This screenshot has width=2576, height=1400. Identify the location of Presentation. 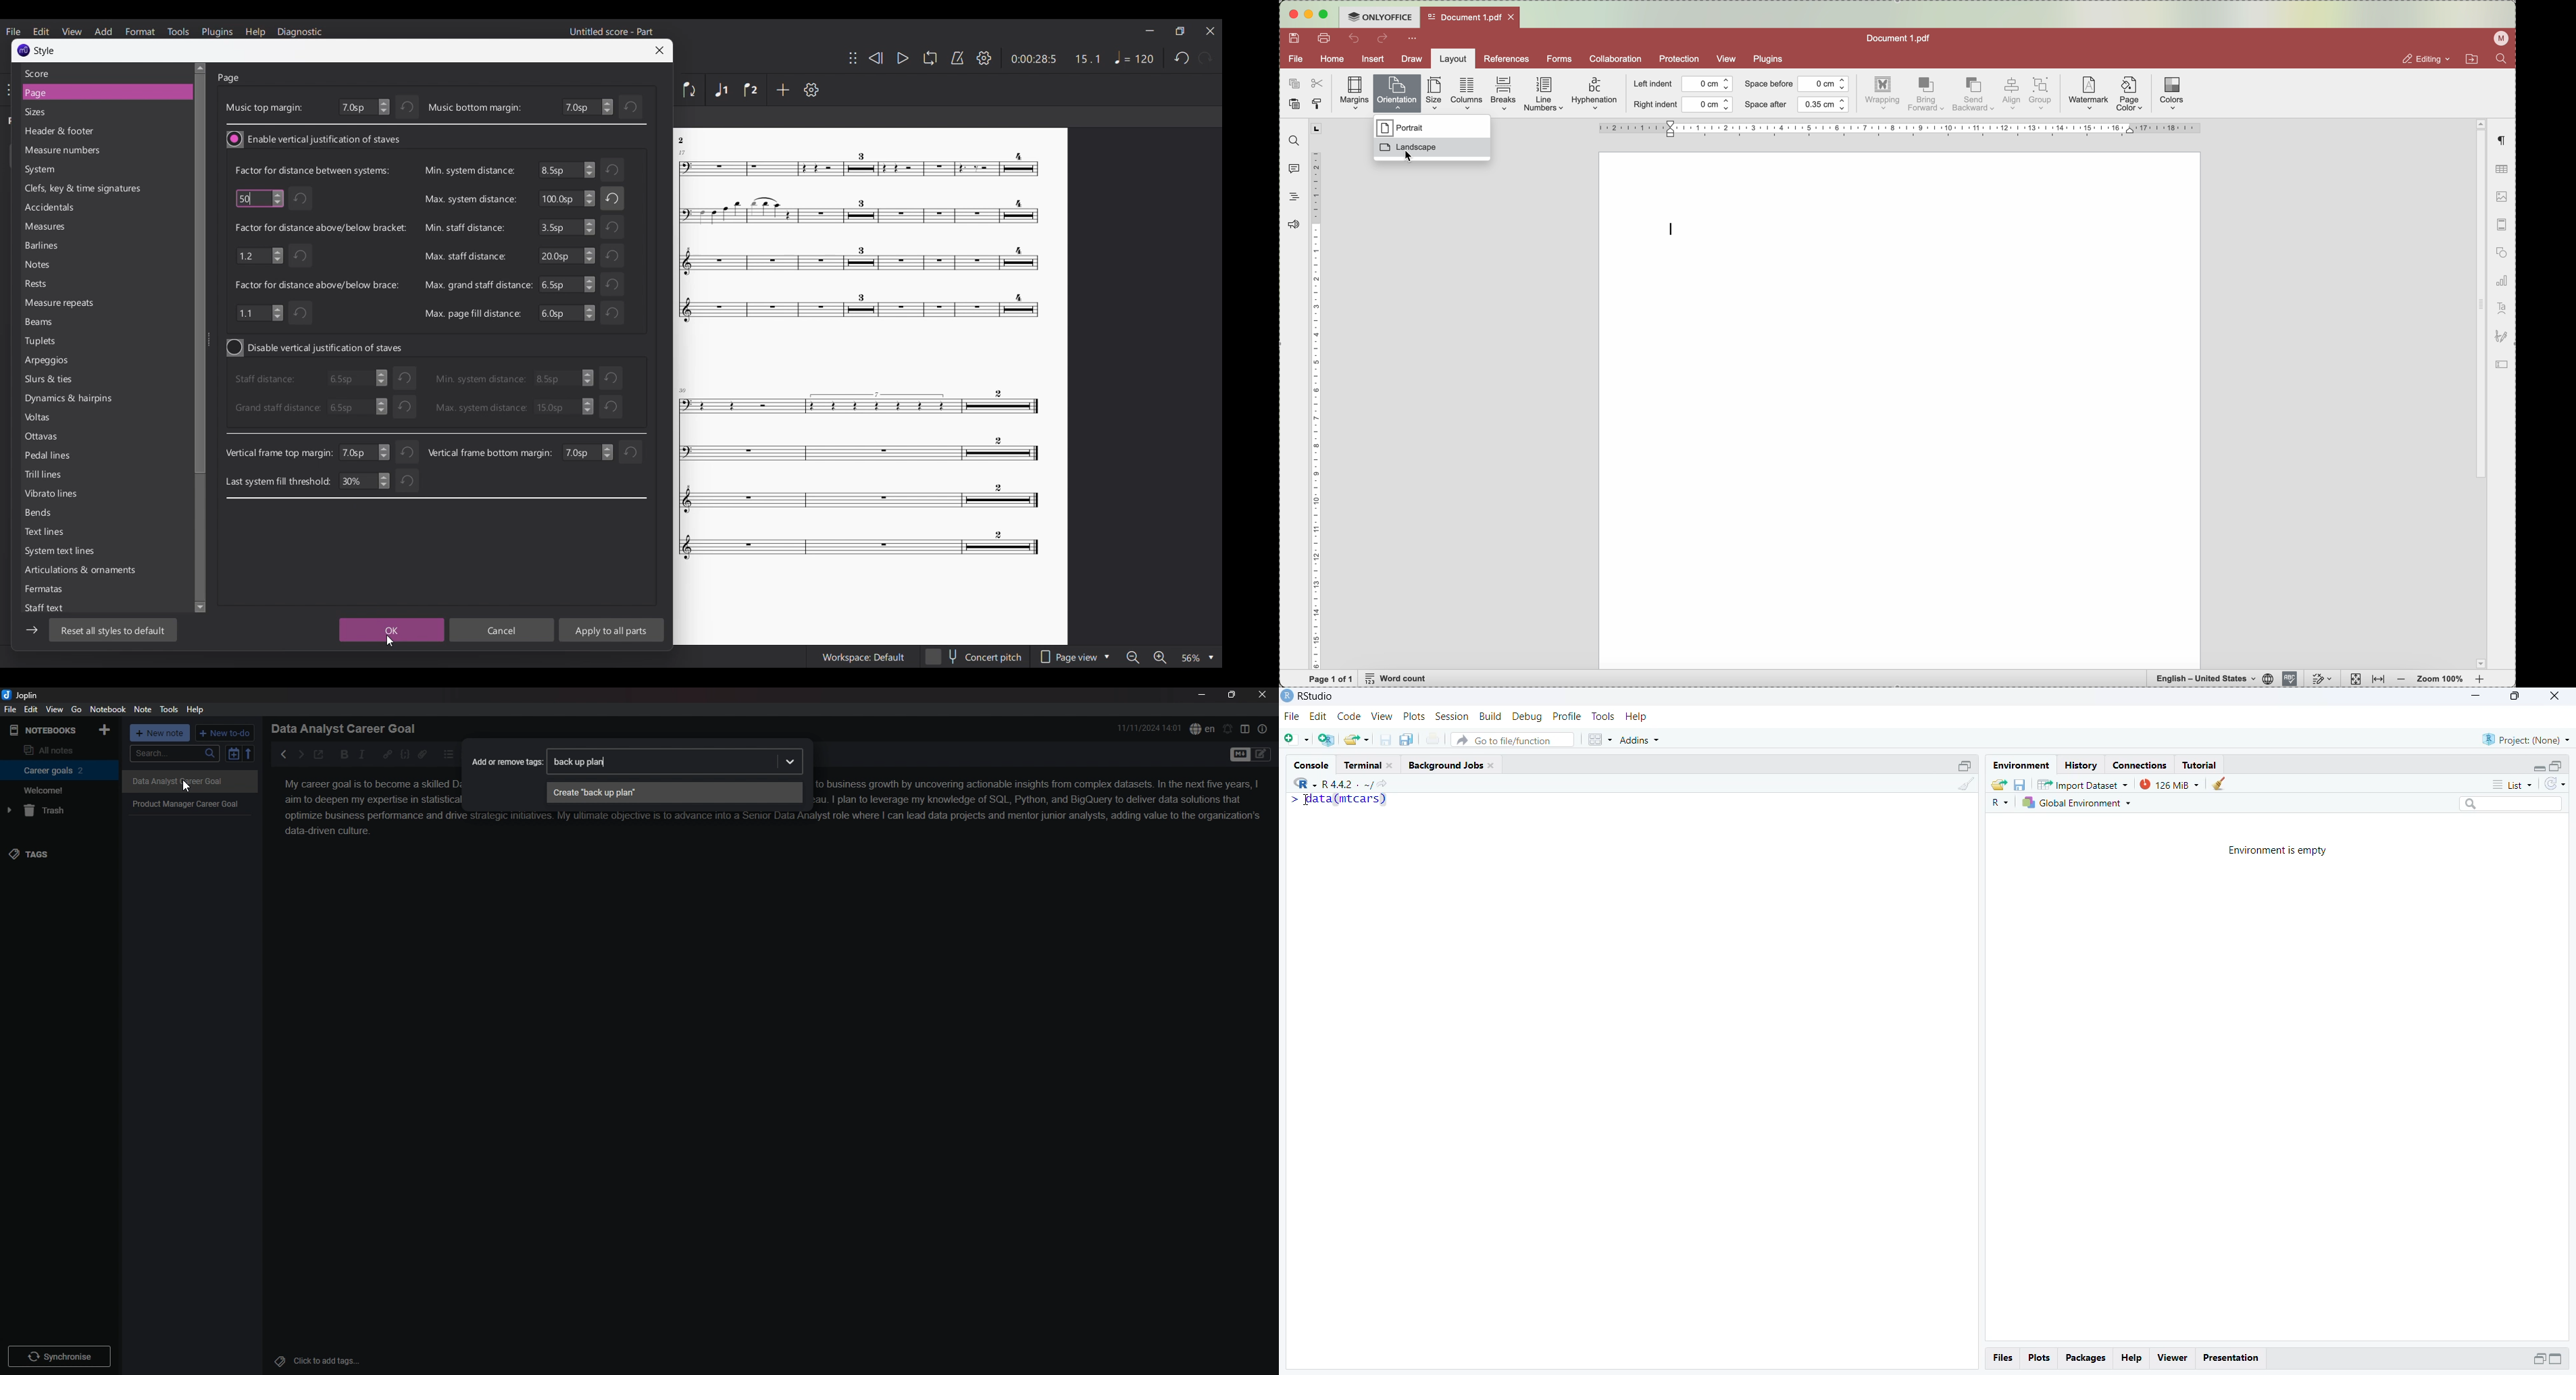
(2230, 1358).